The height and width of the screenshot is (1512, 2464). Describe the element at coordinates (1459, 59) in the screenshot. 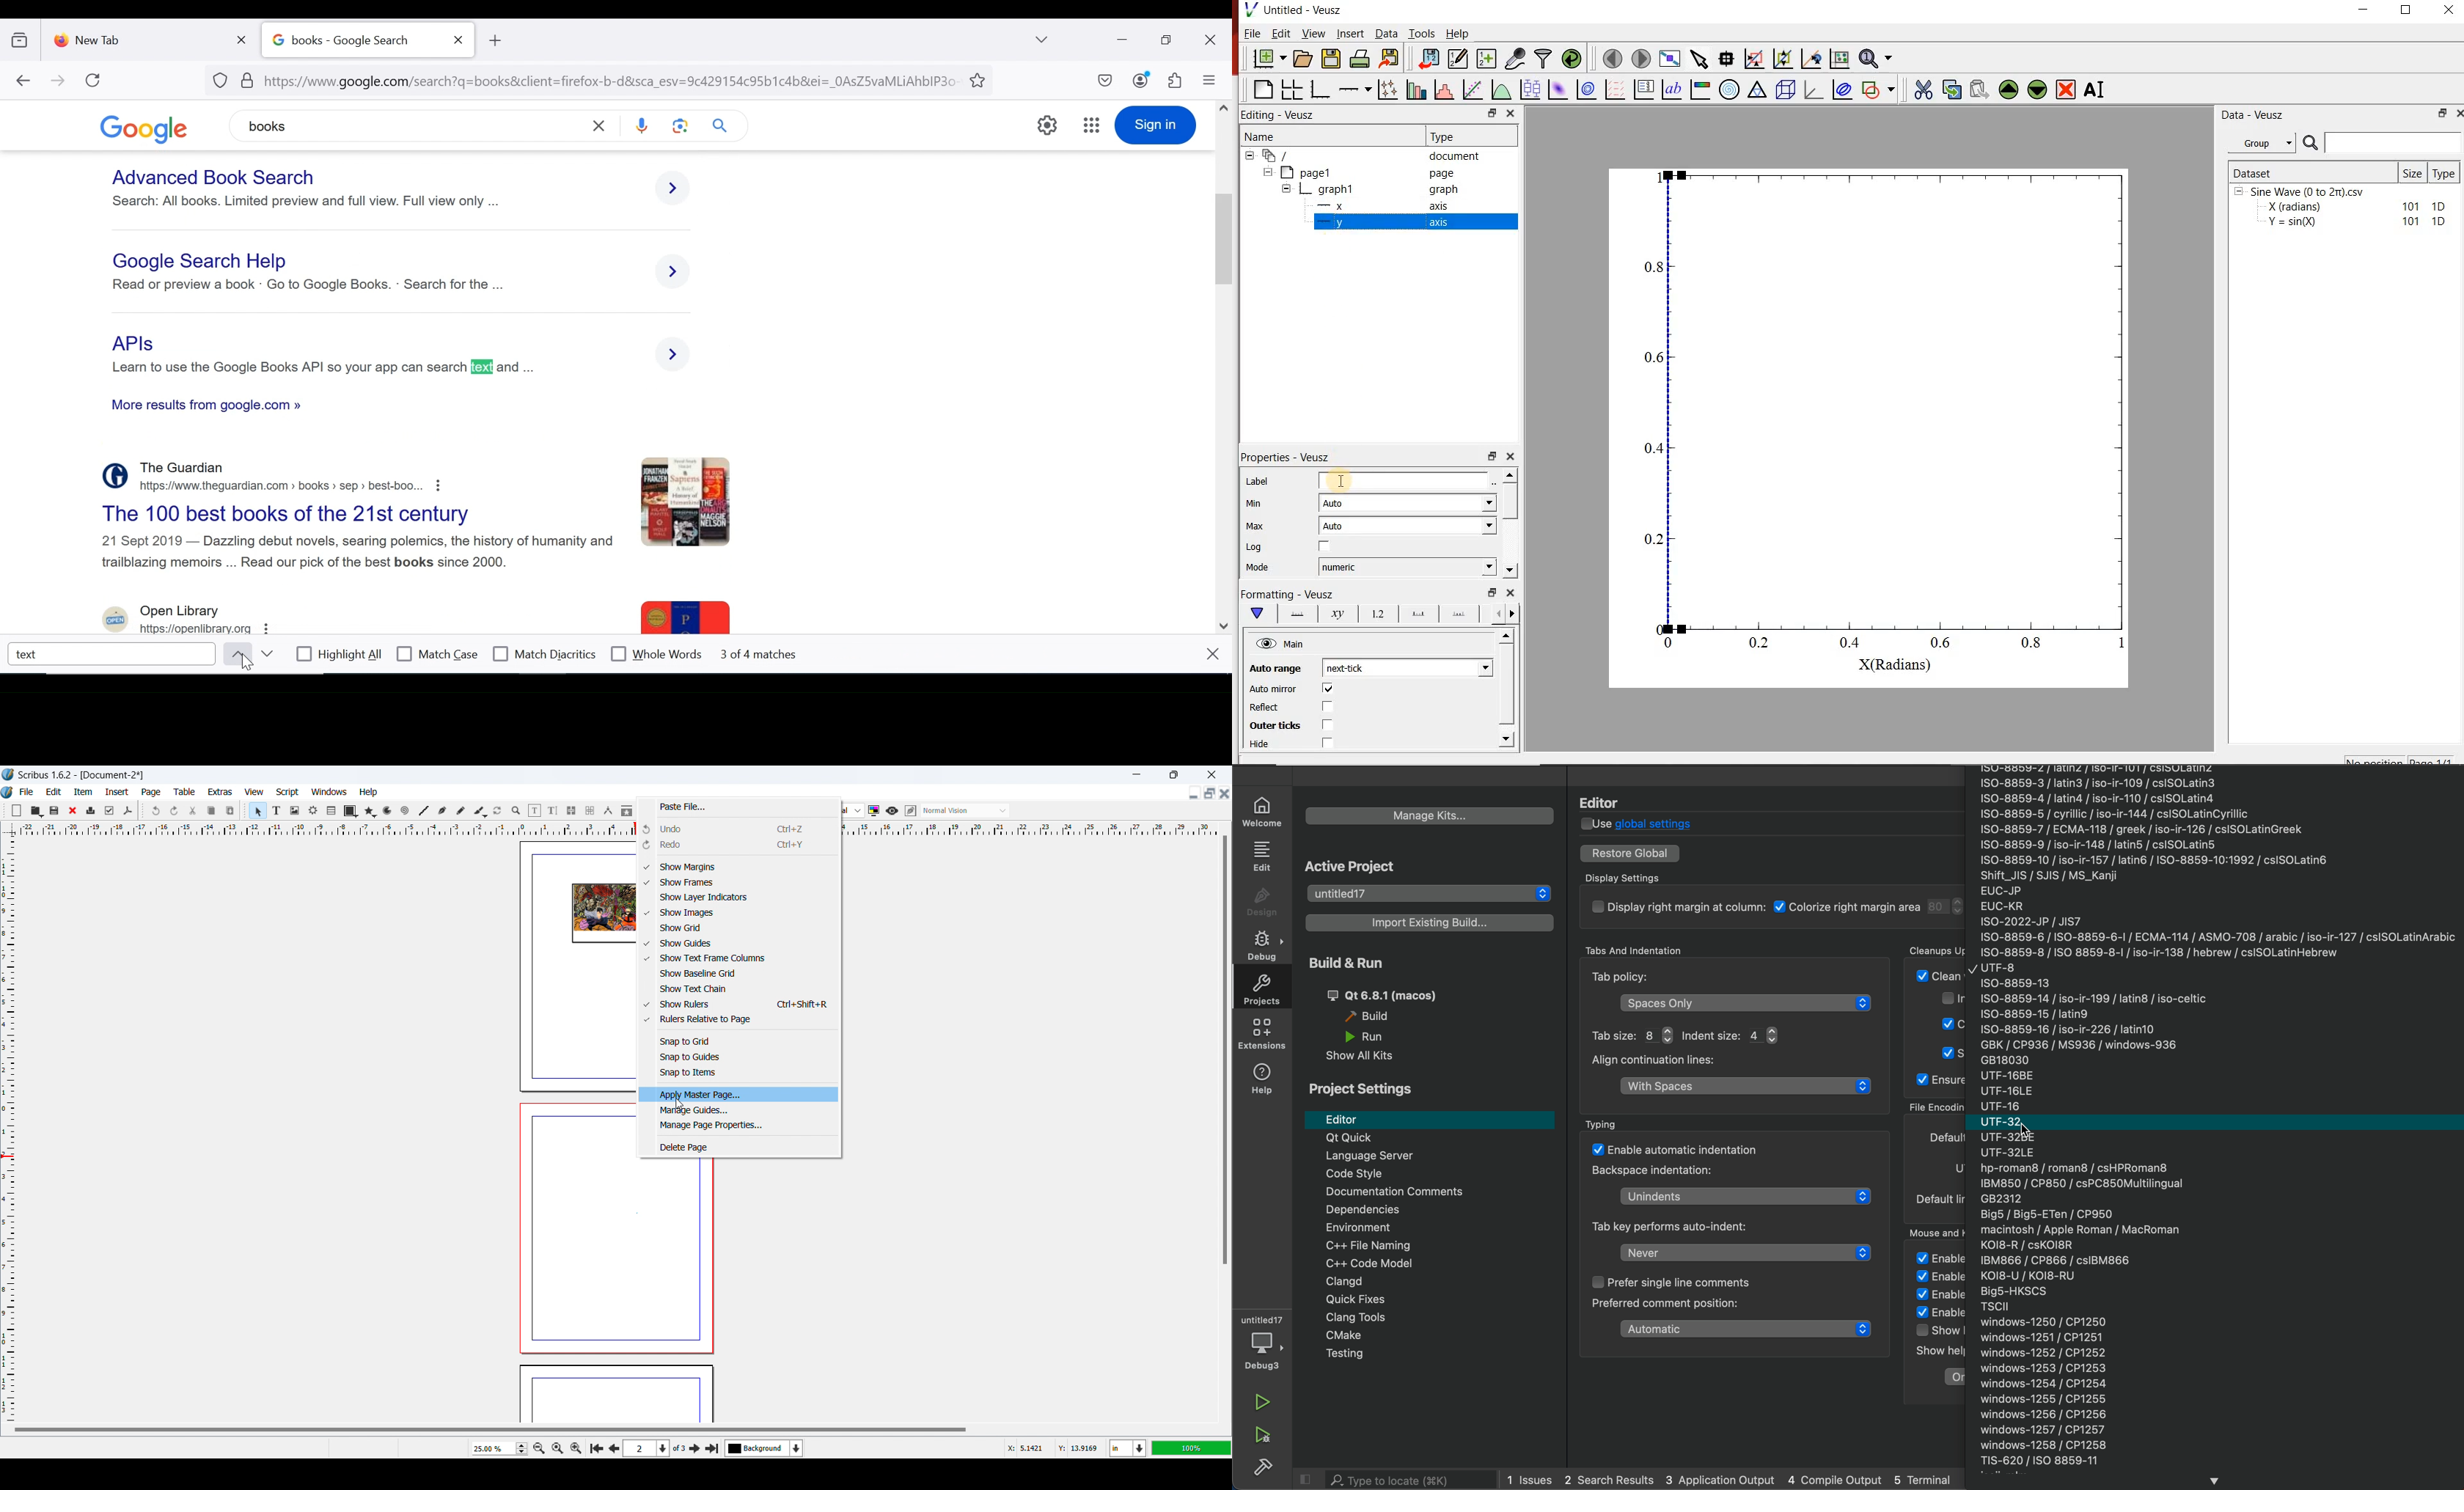

I see `edit and enter new datasets` at that location.